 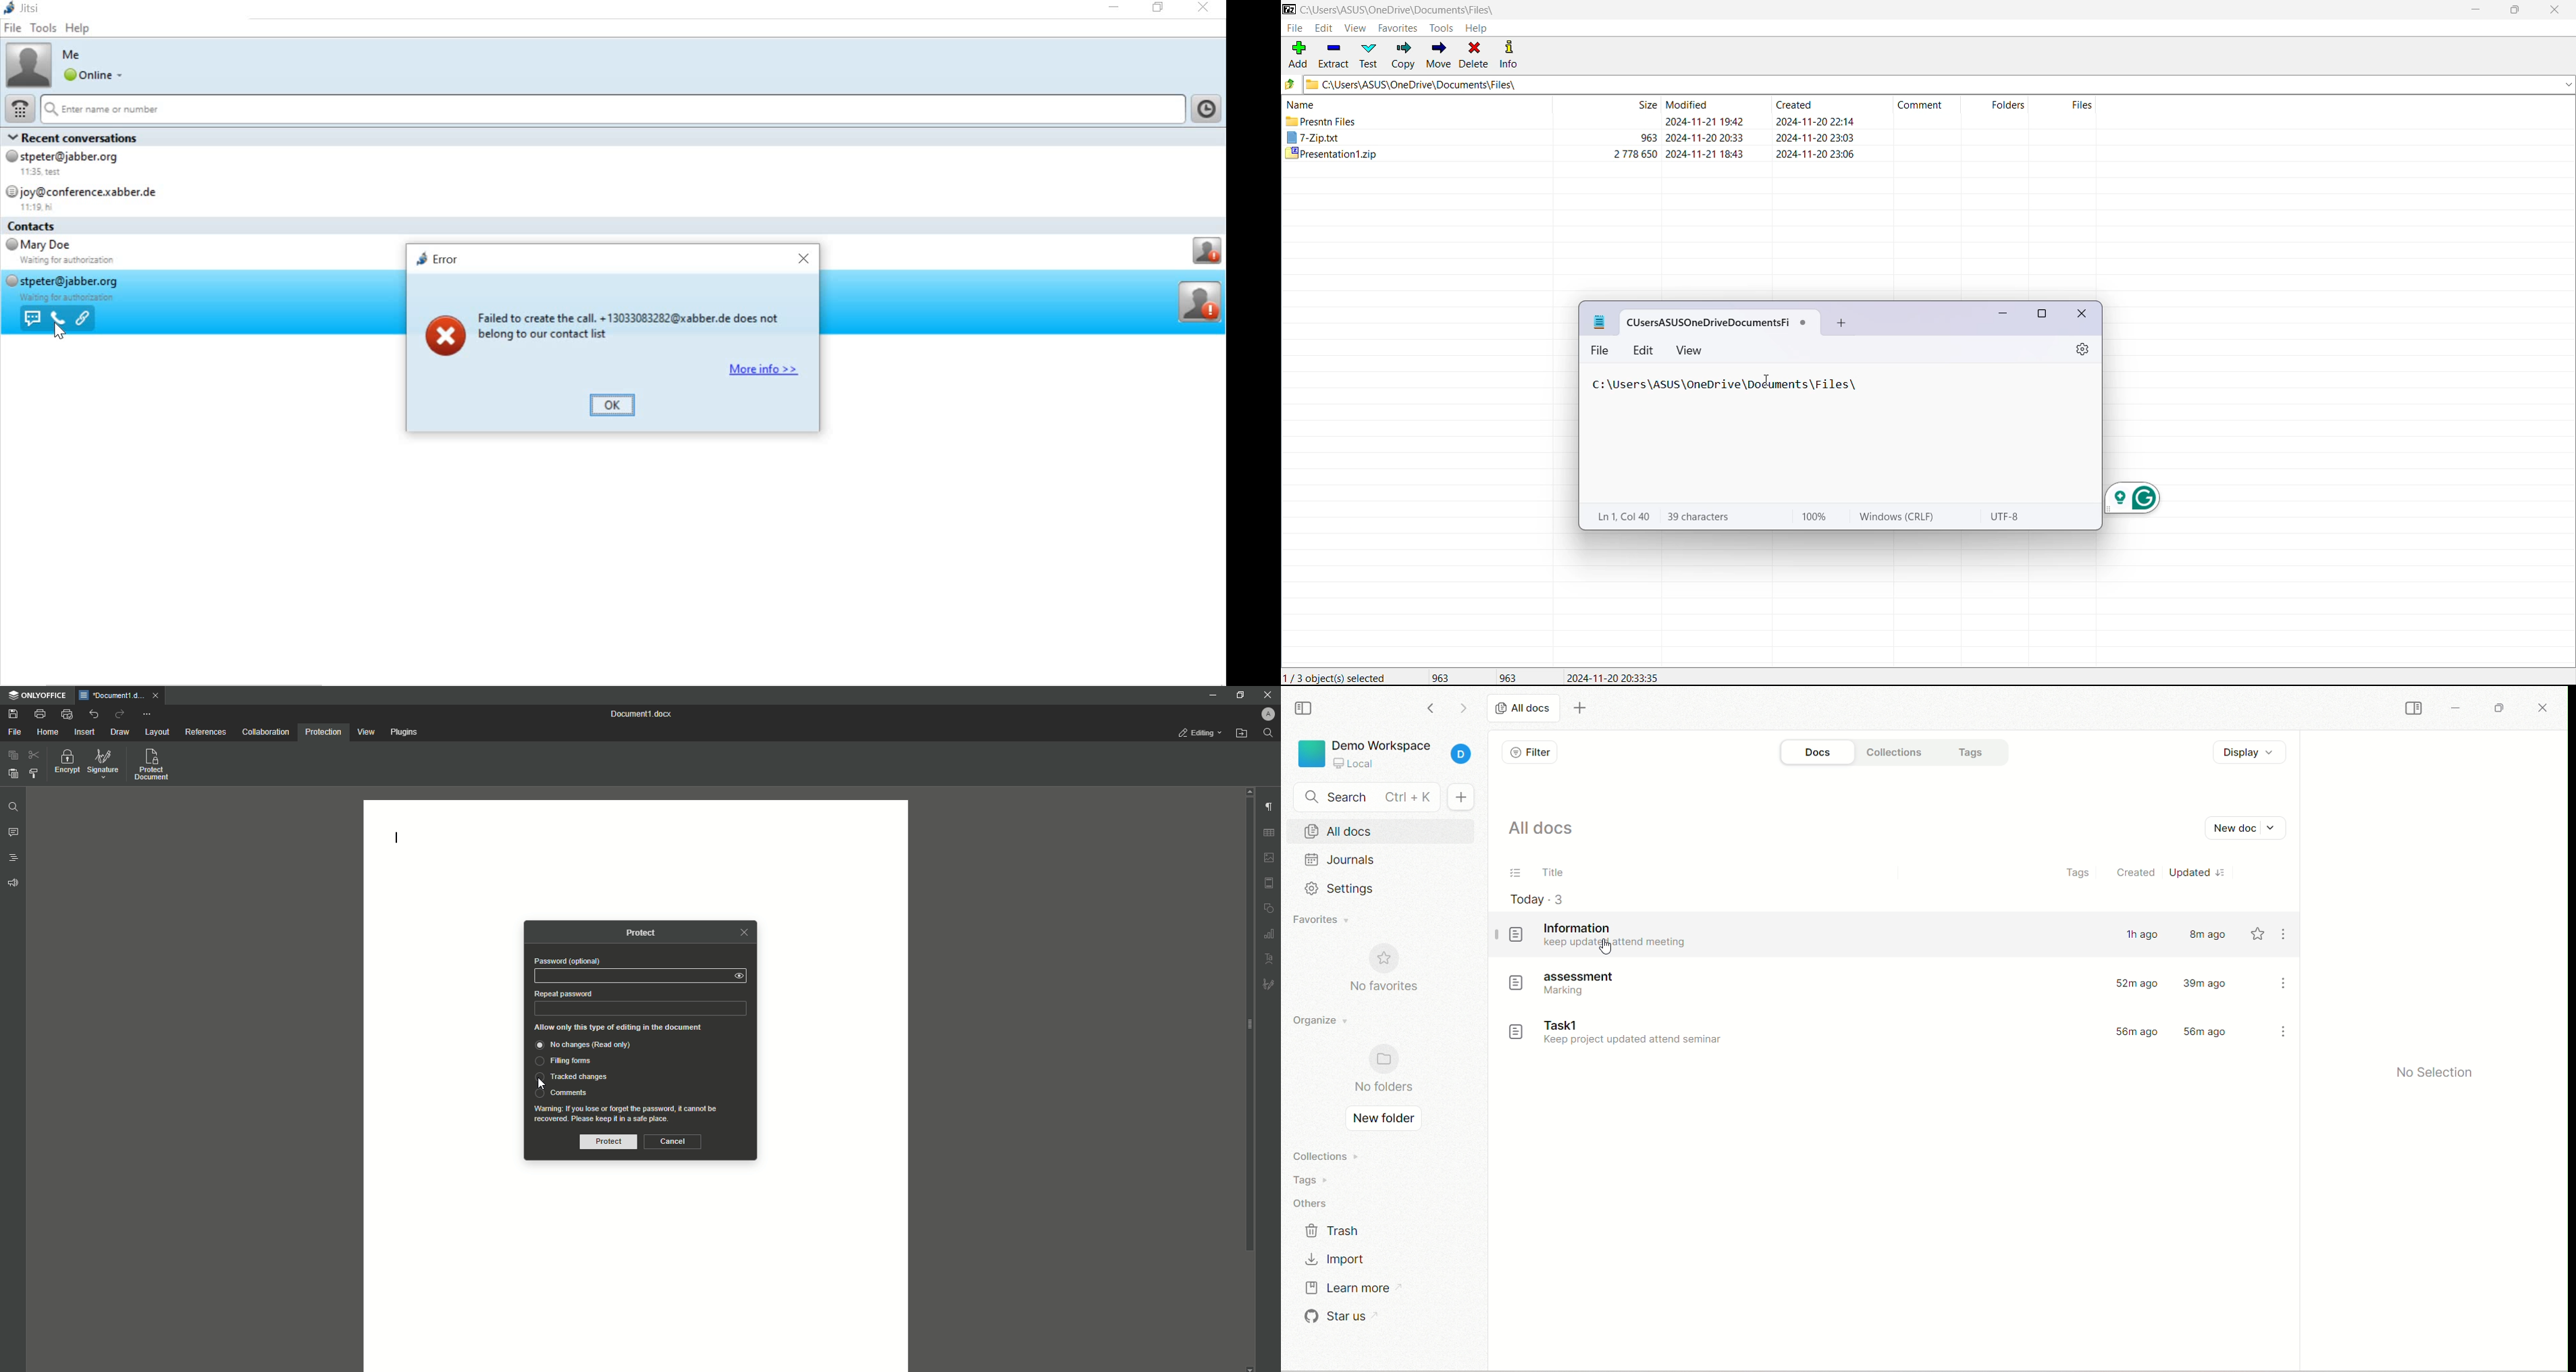 I want to click on Tracked changed, so click(x=571, y=1076).